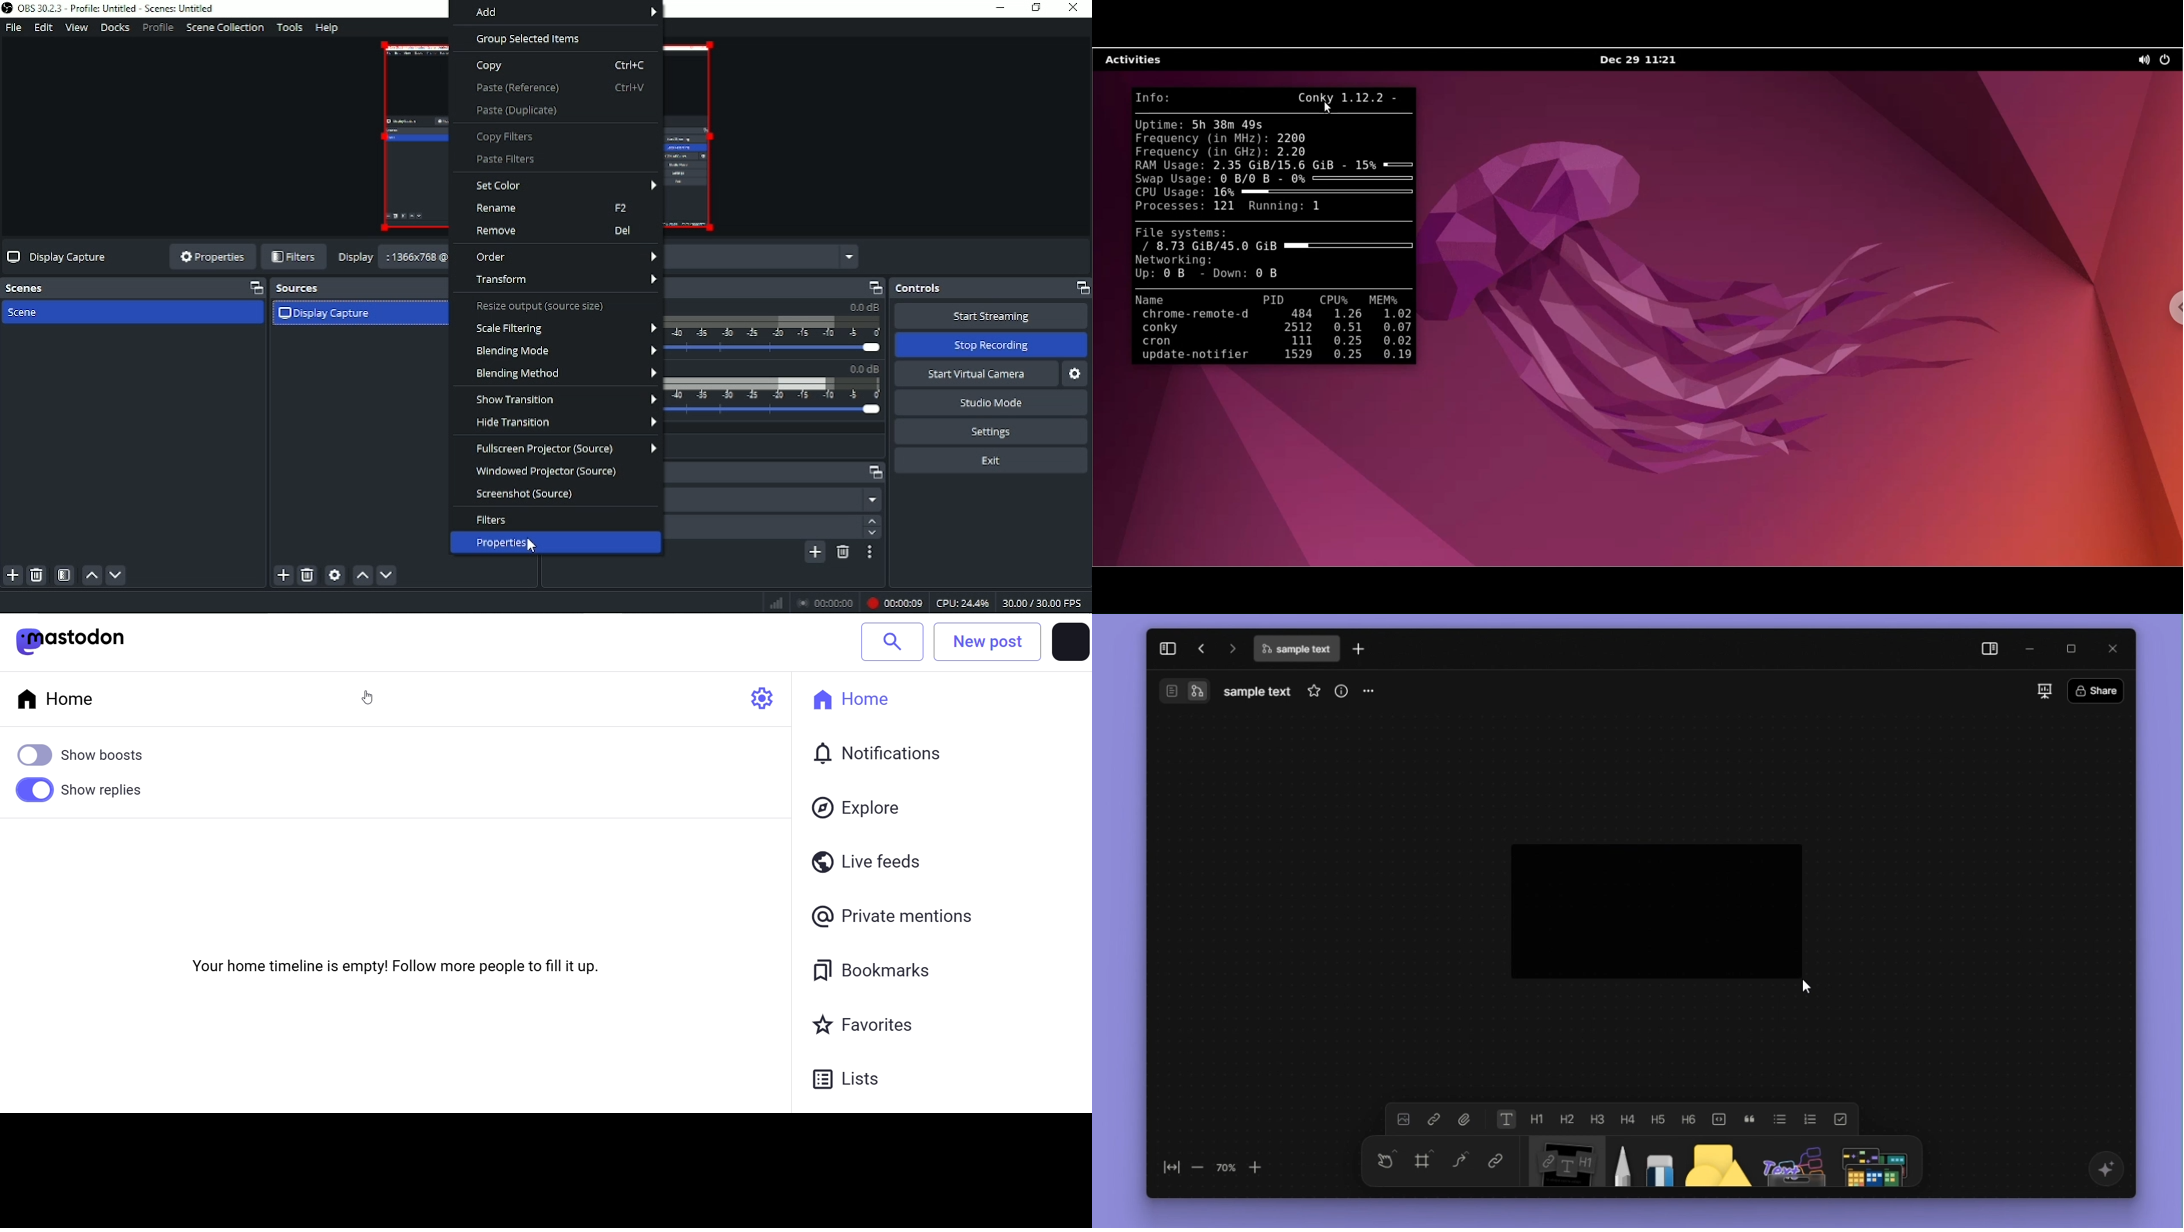  I want to click on 30.00/30.00 FPS, so click(1045, 603).